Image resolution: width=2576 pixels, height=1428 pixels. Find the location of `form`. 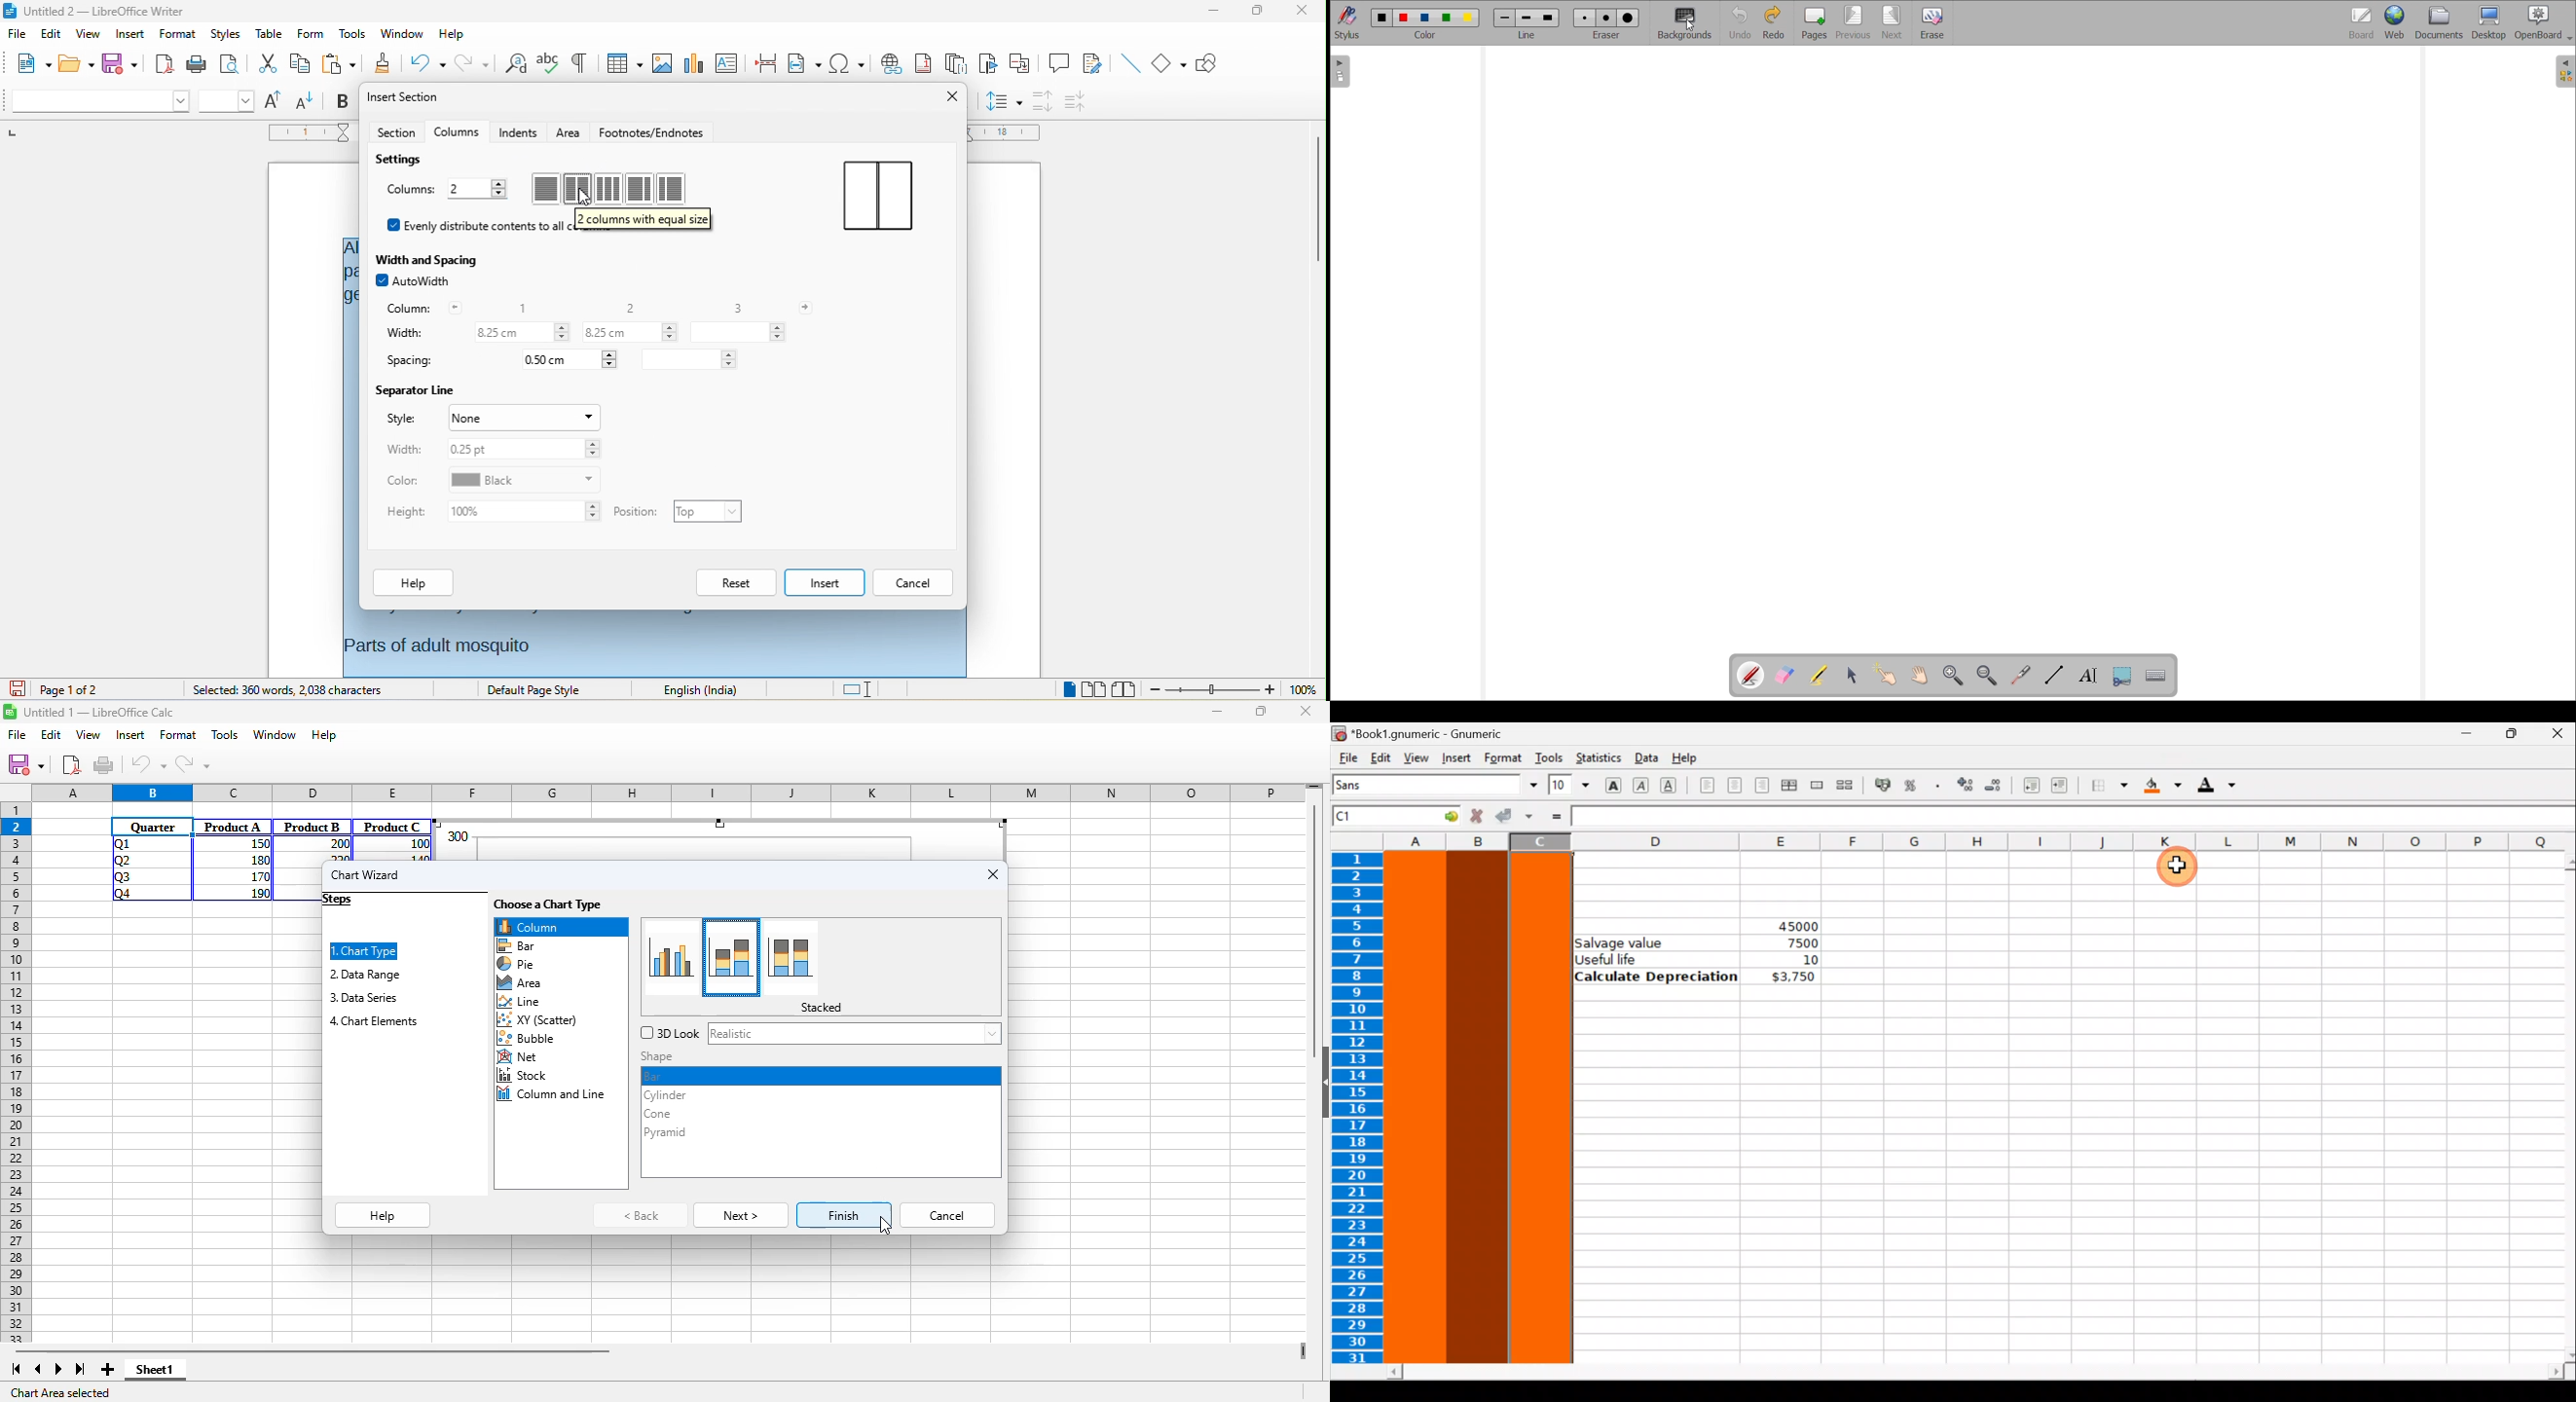

form is located at coordinates (309, 32).